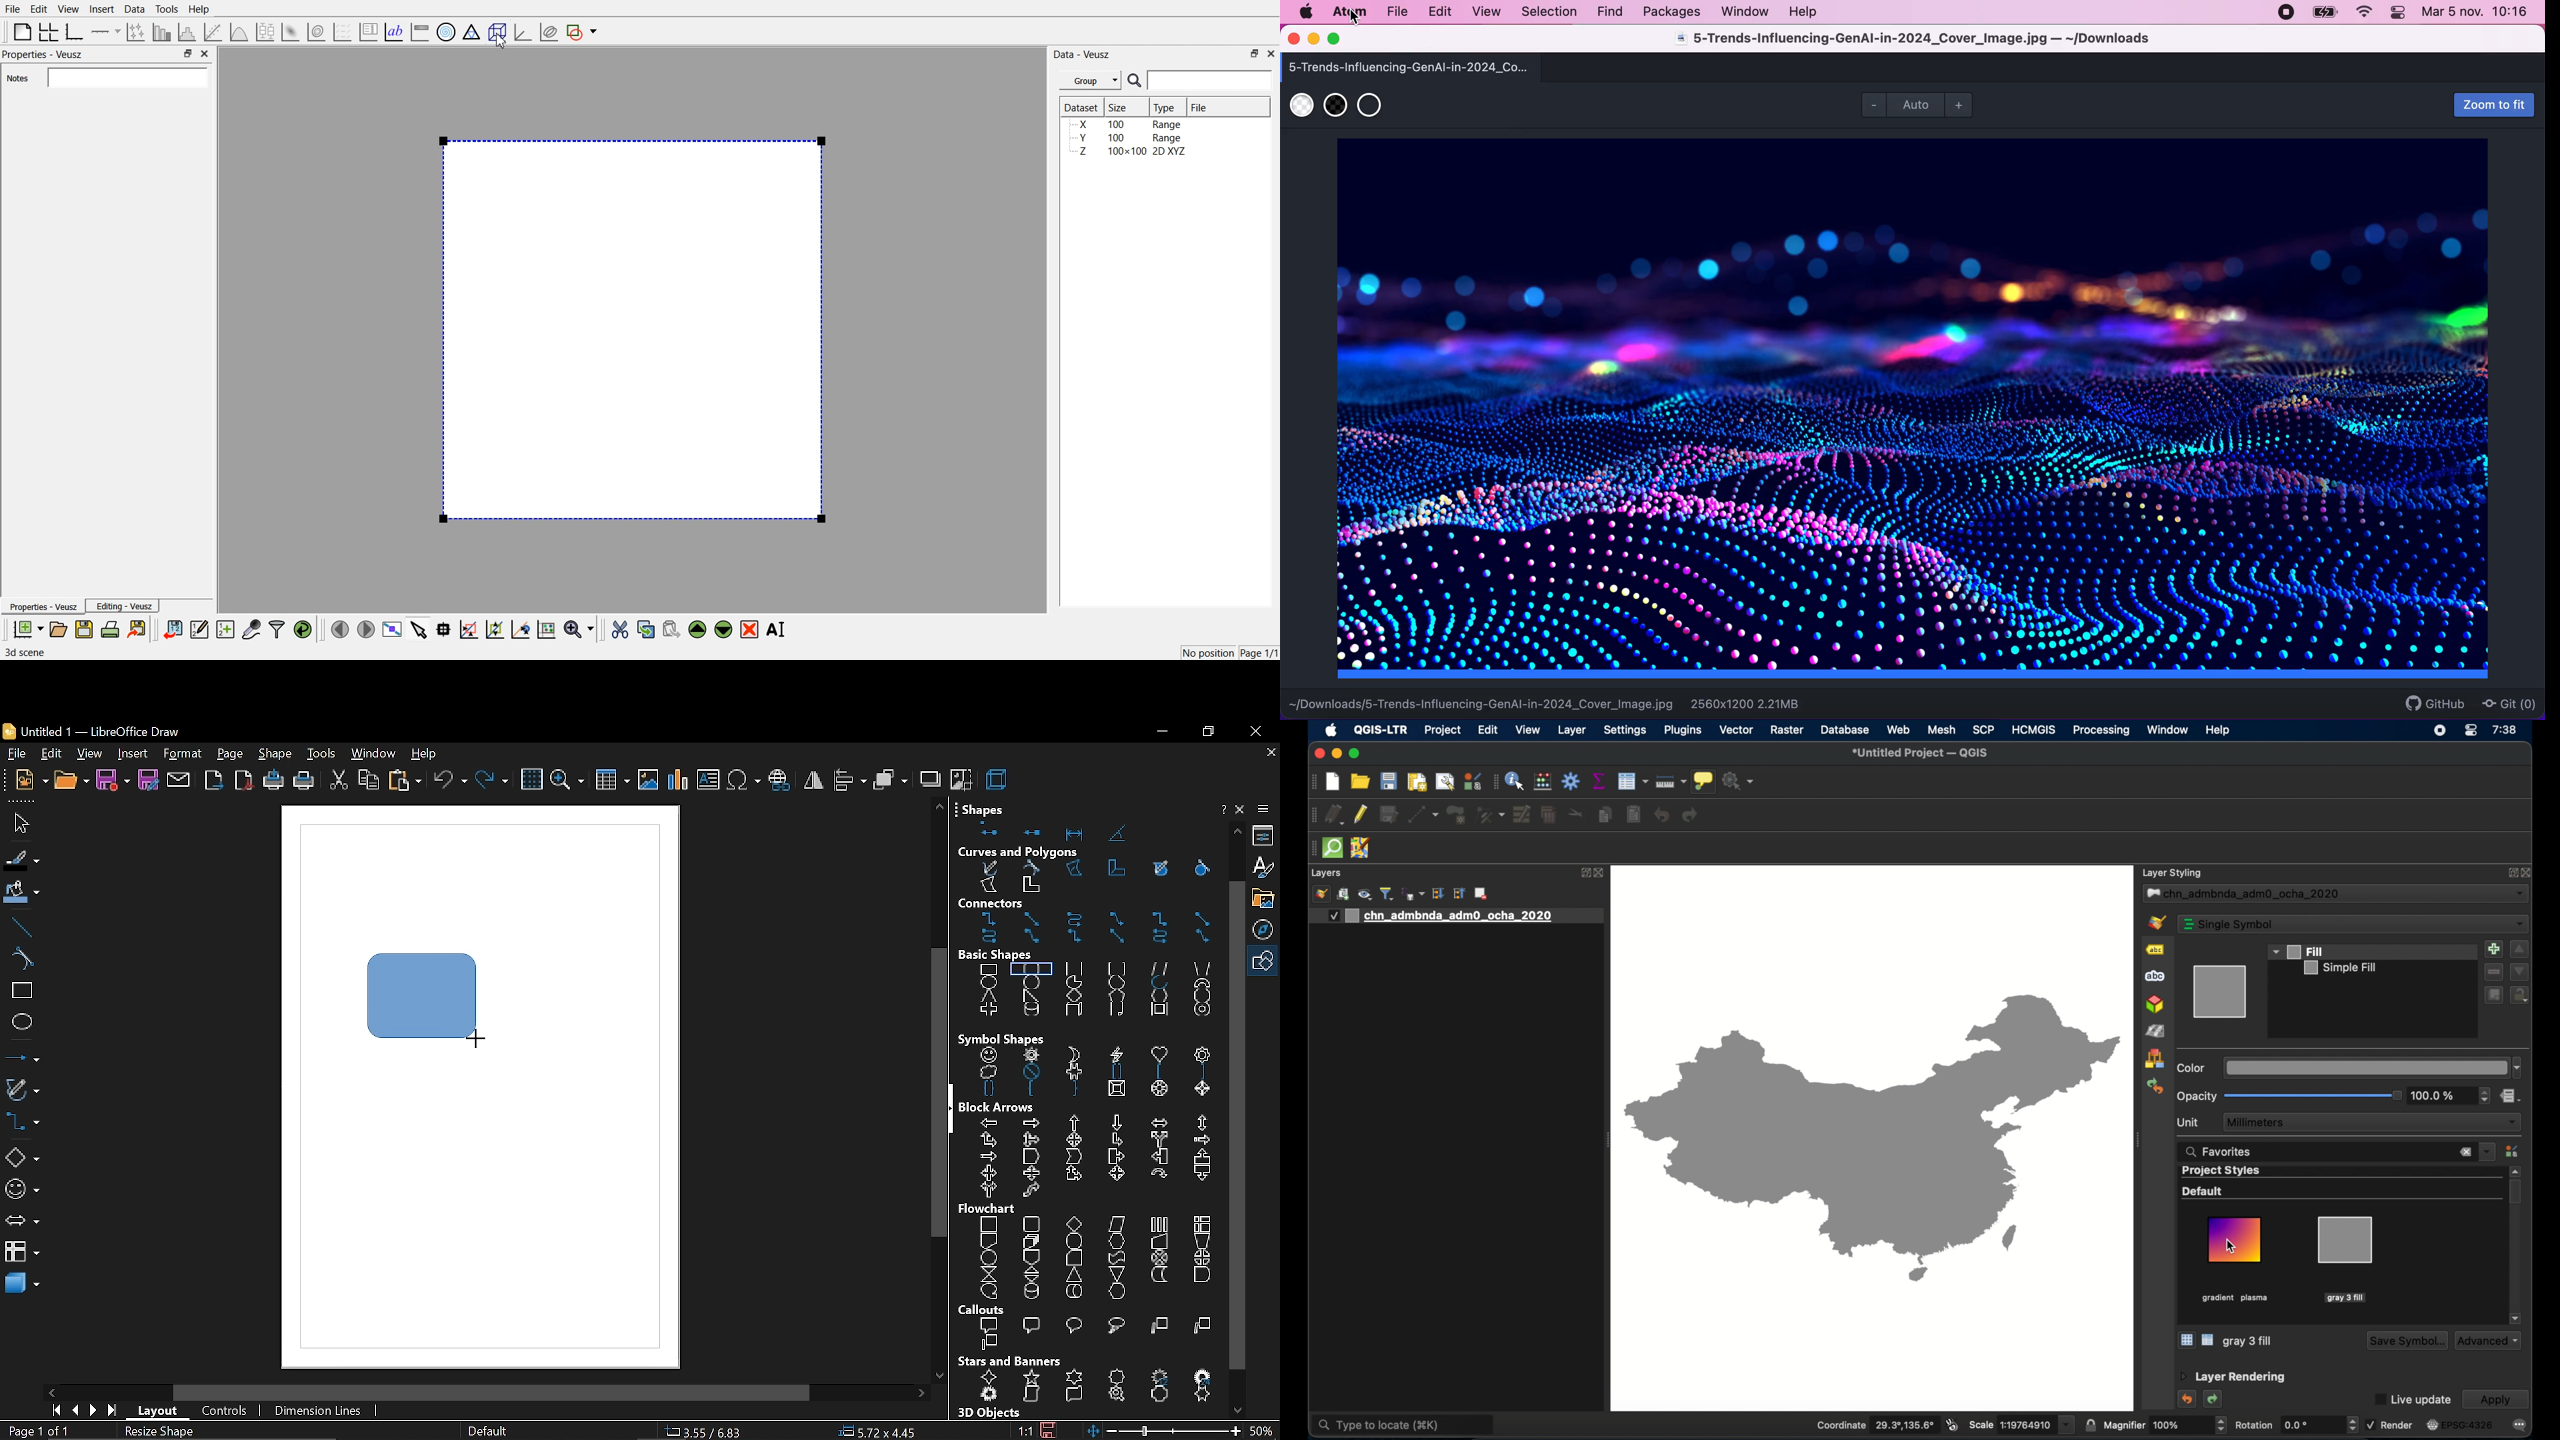 The height and width of the screenshot is (1456, 2576). What do you see at coordinates (1422, 67) in the screenshot?
I see `tab` at bounding box center [1422, 67].